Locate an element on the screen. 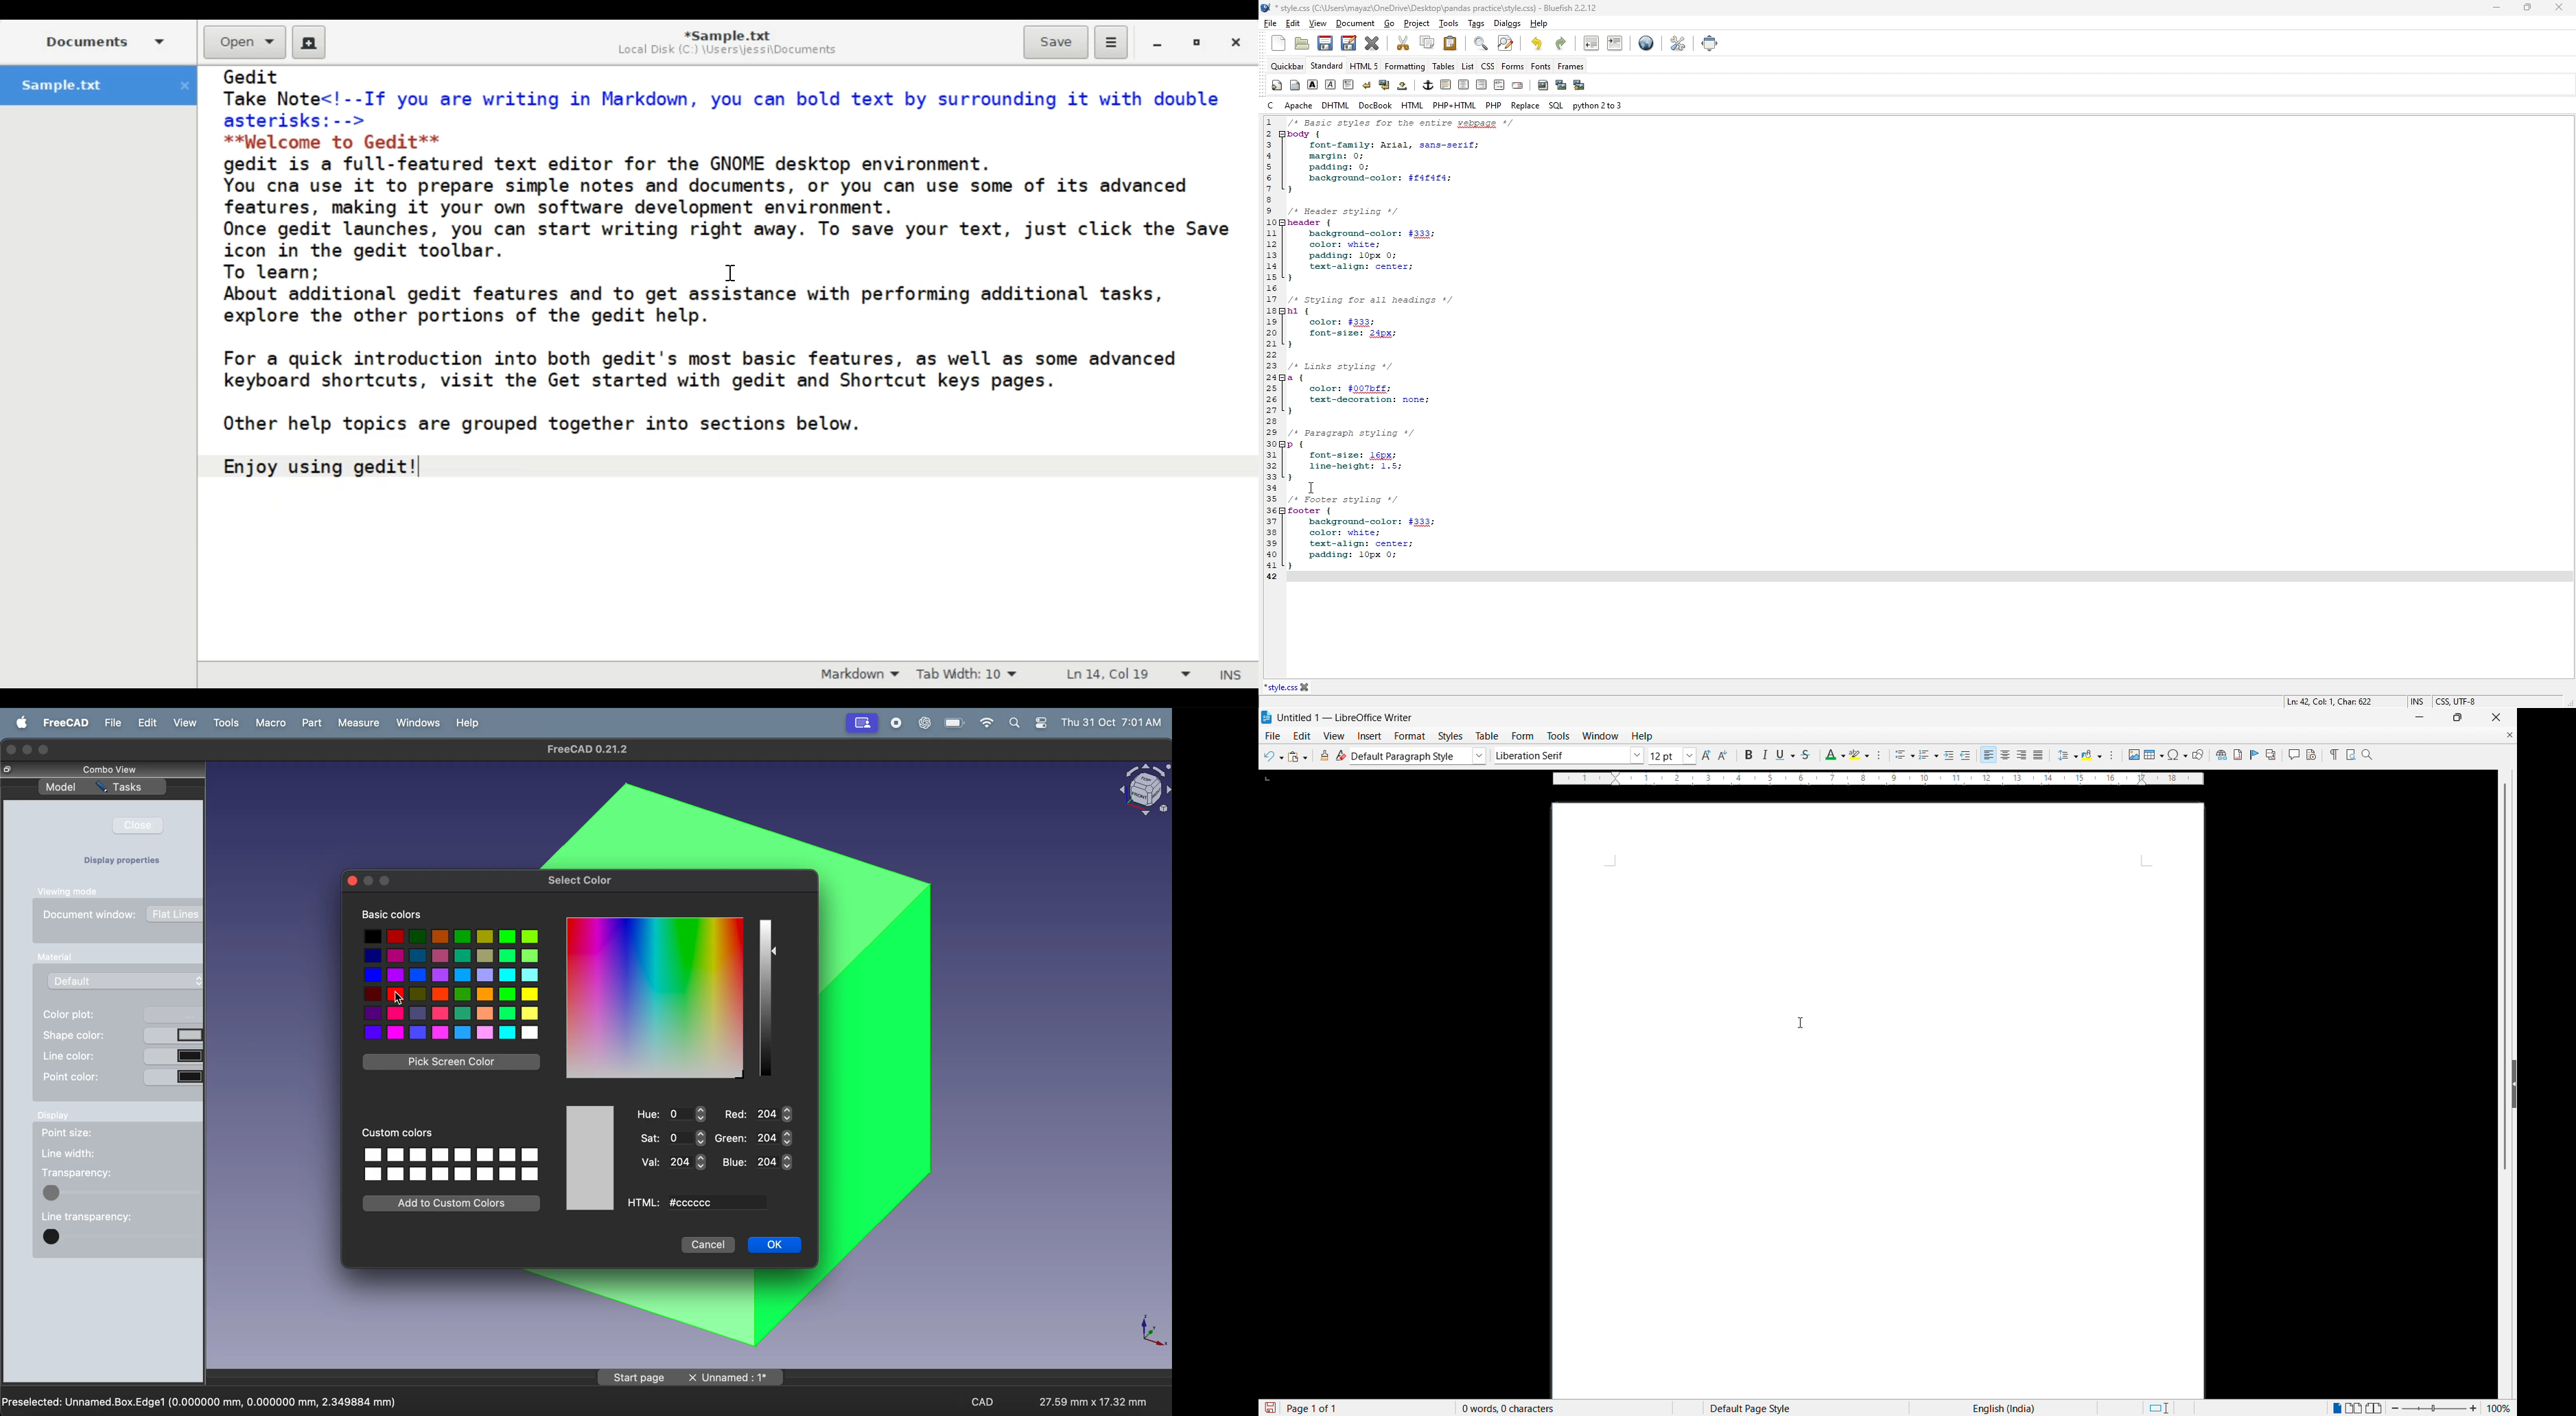  color scale is located at coordinates (768, 998).